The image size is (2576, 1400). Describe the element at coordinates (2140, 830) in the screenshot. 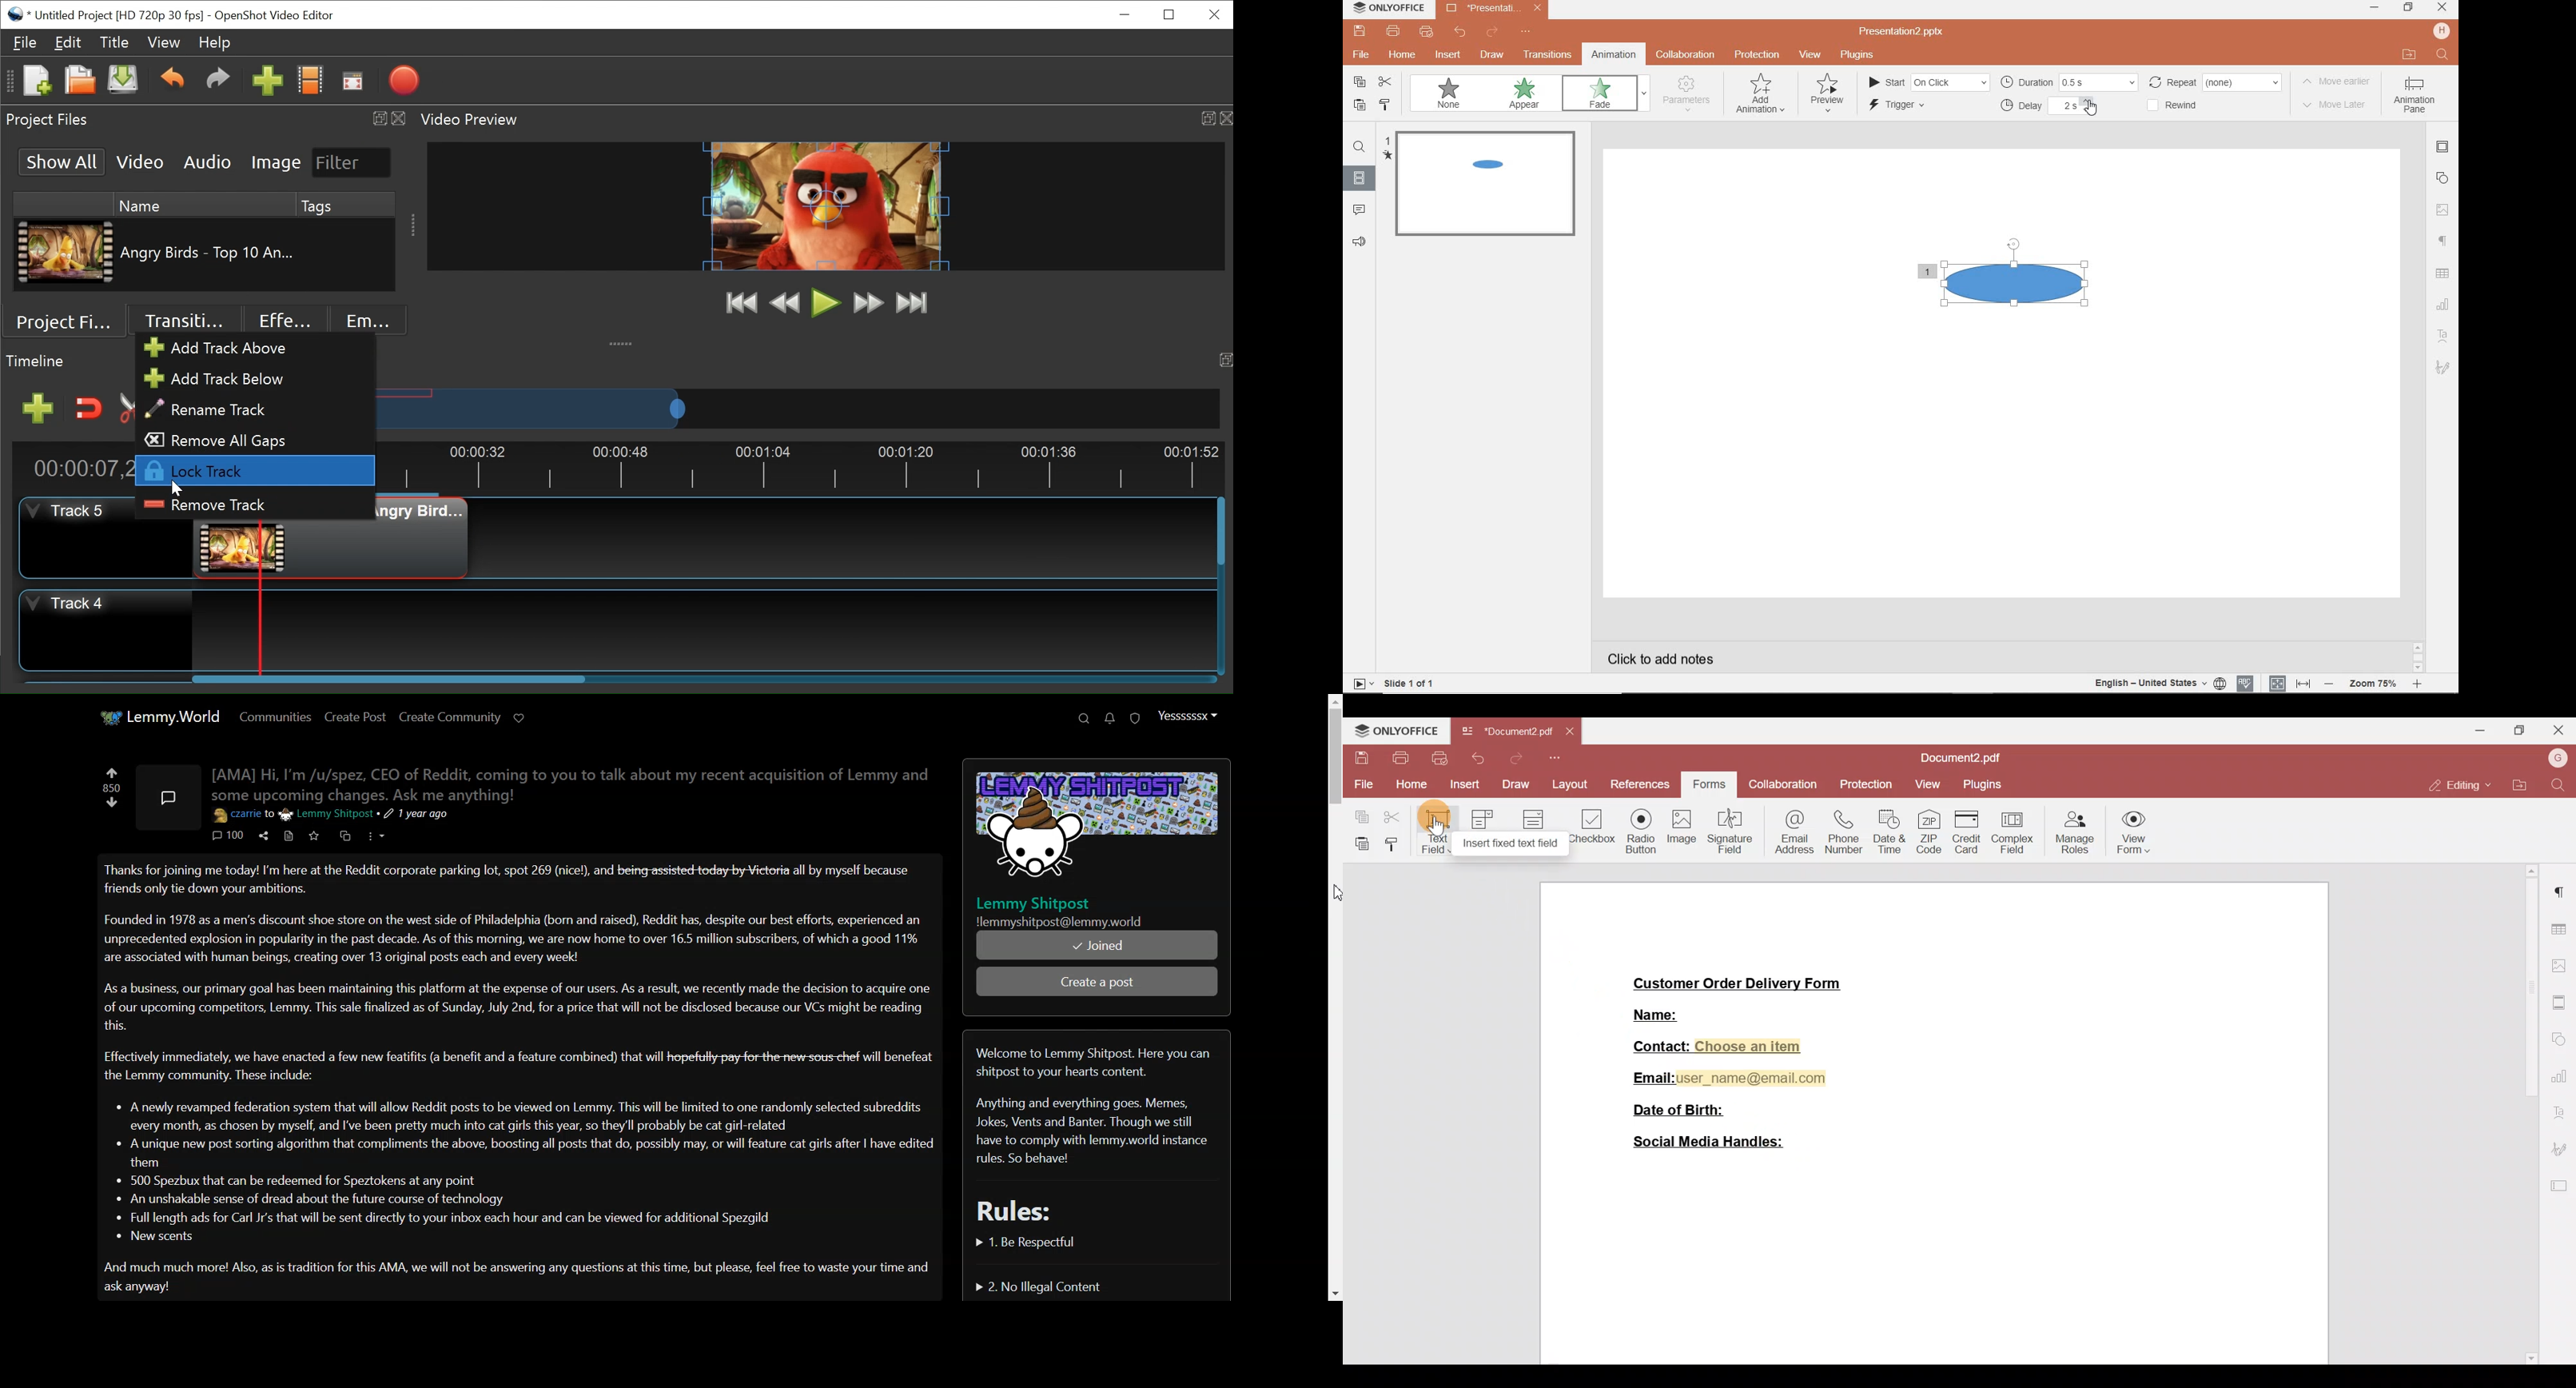

I see `View form` at that location.